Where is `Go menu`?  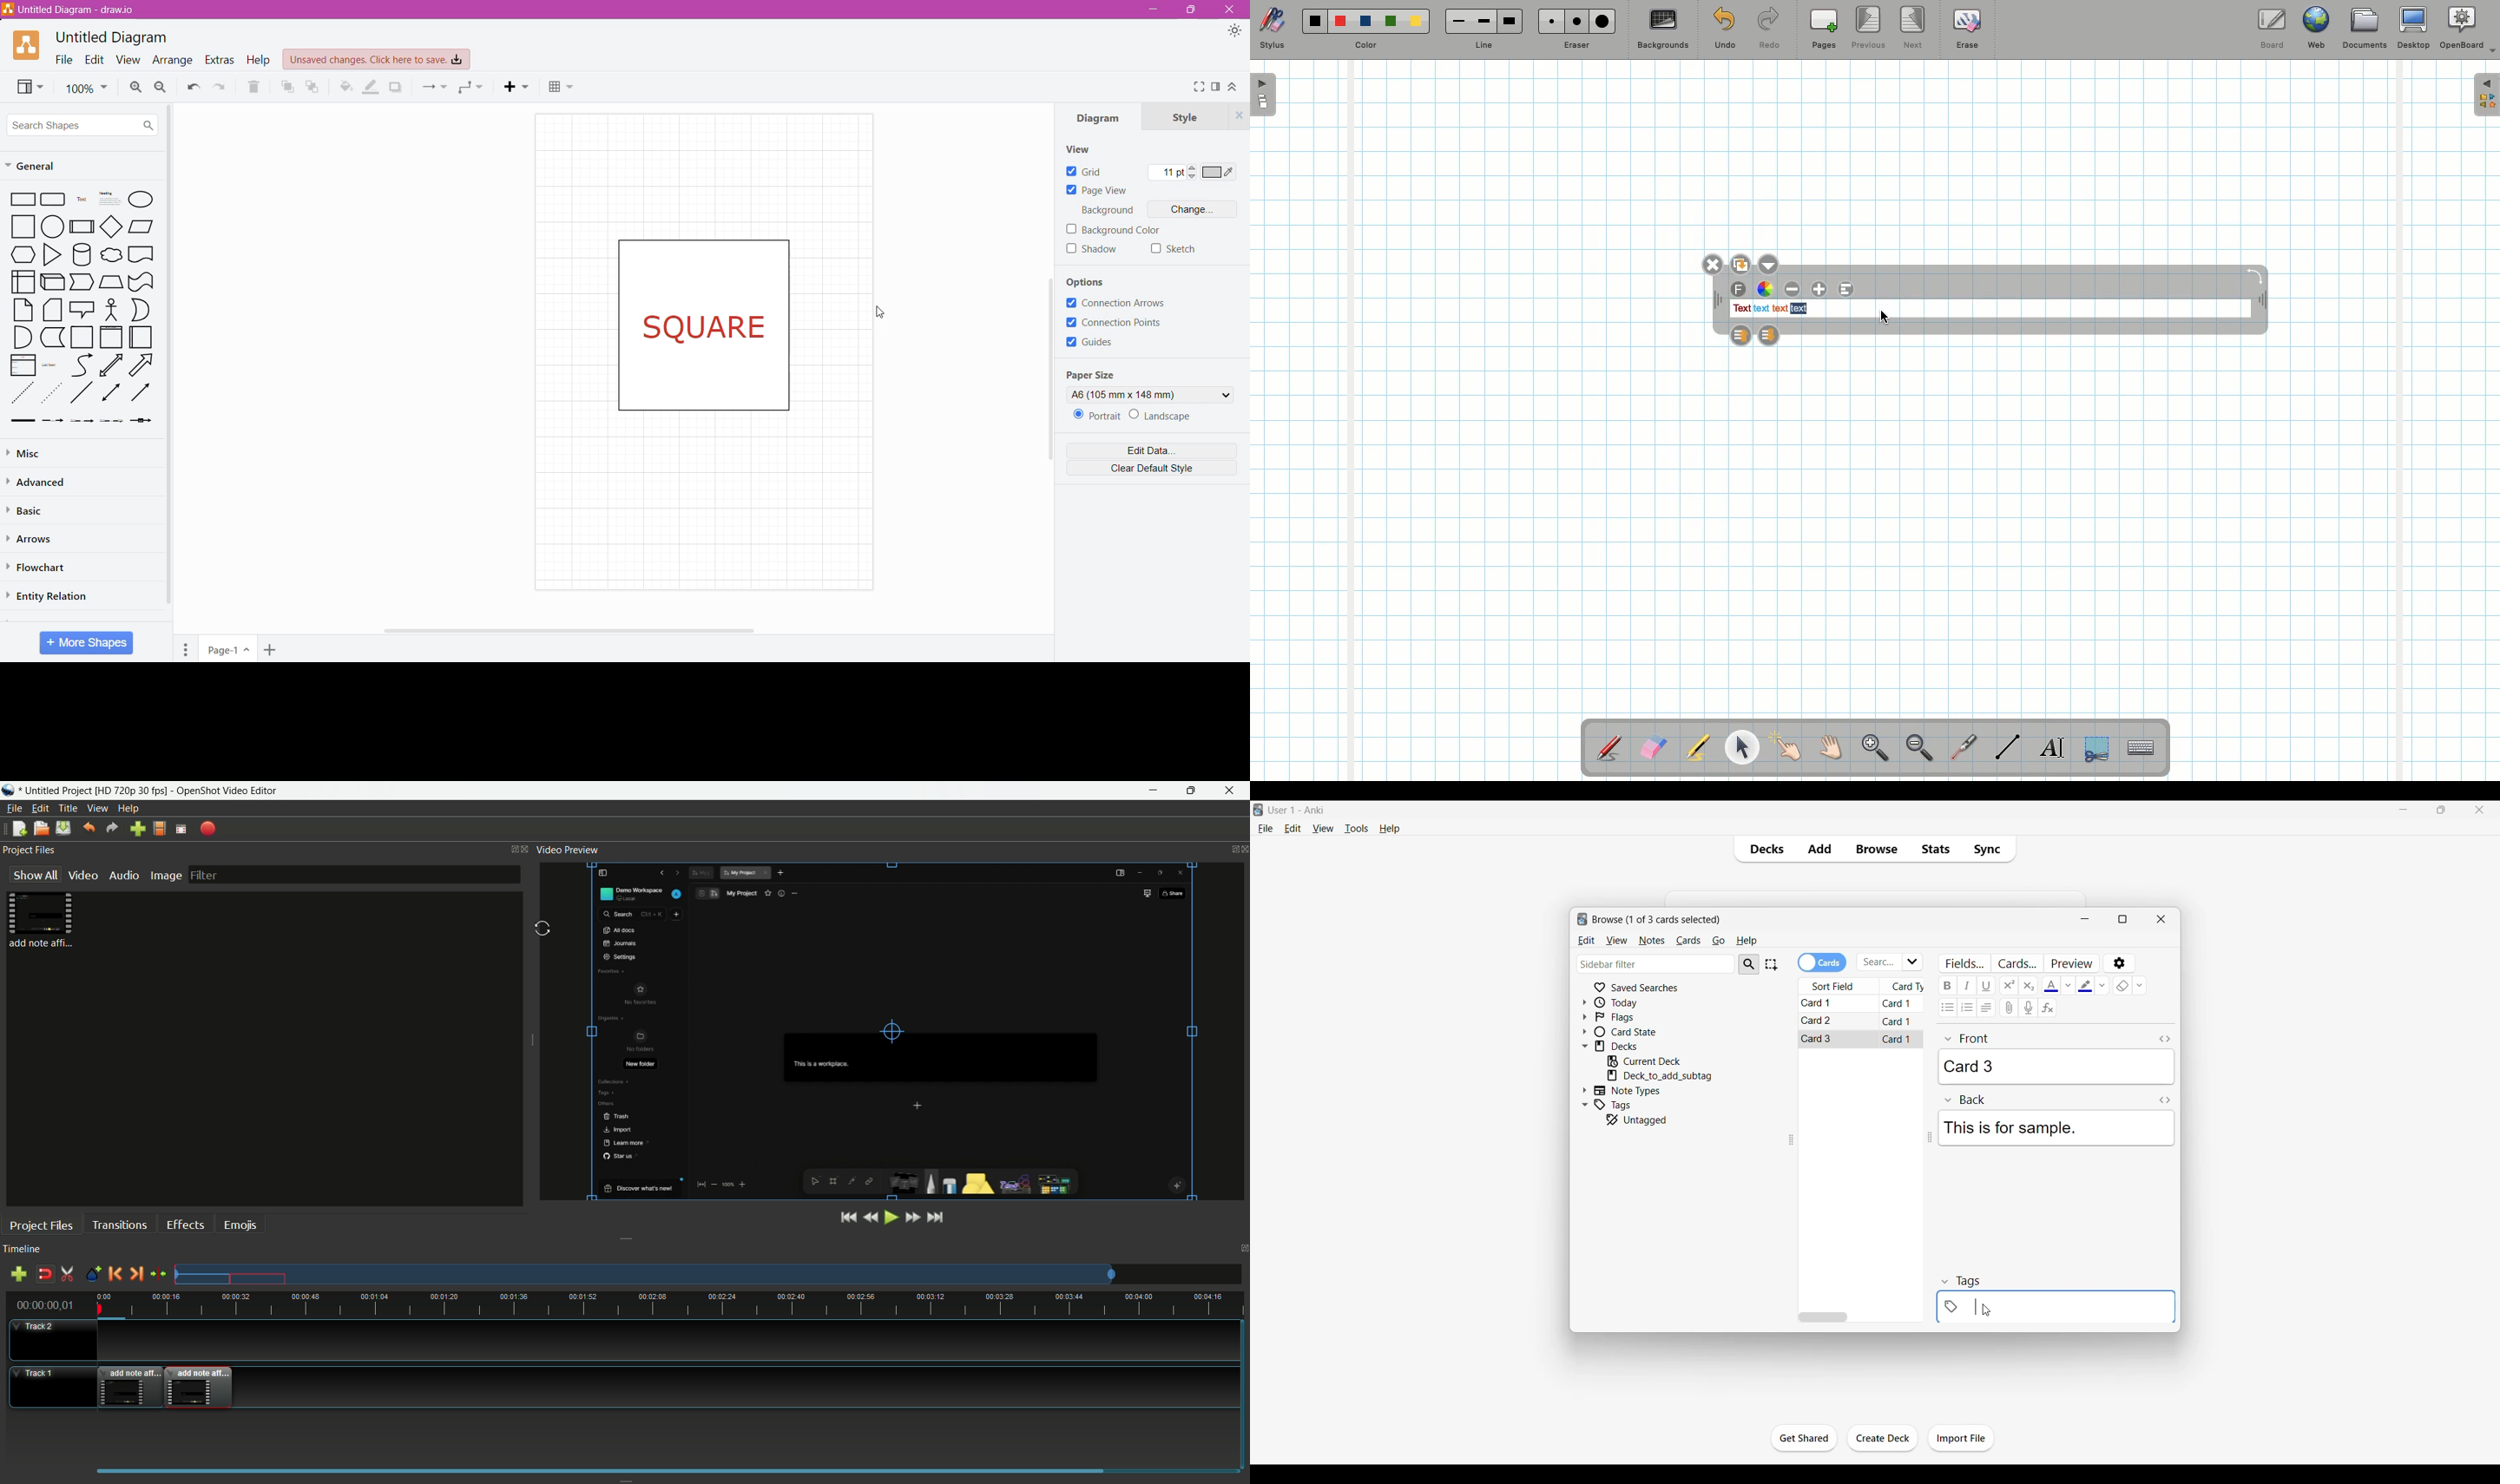
Go menu is located at coordinates (1718, 941).